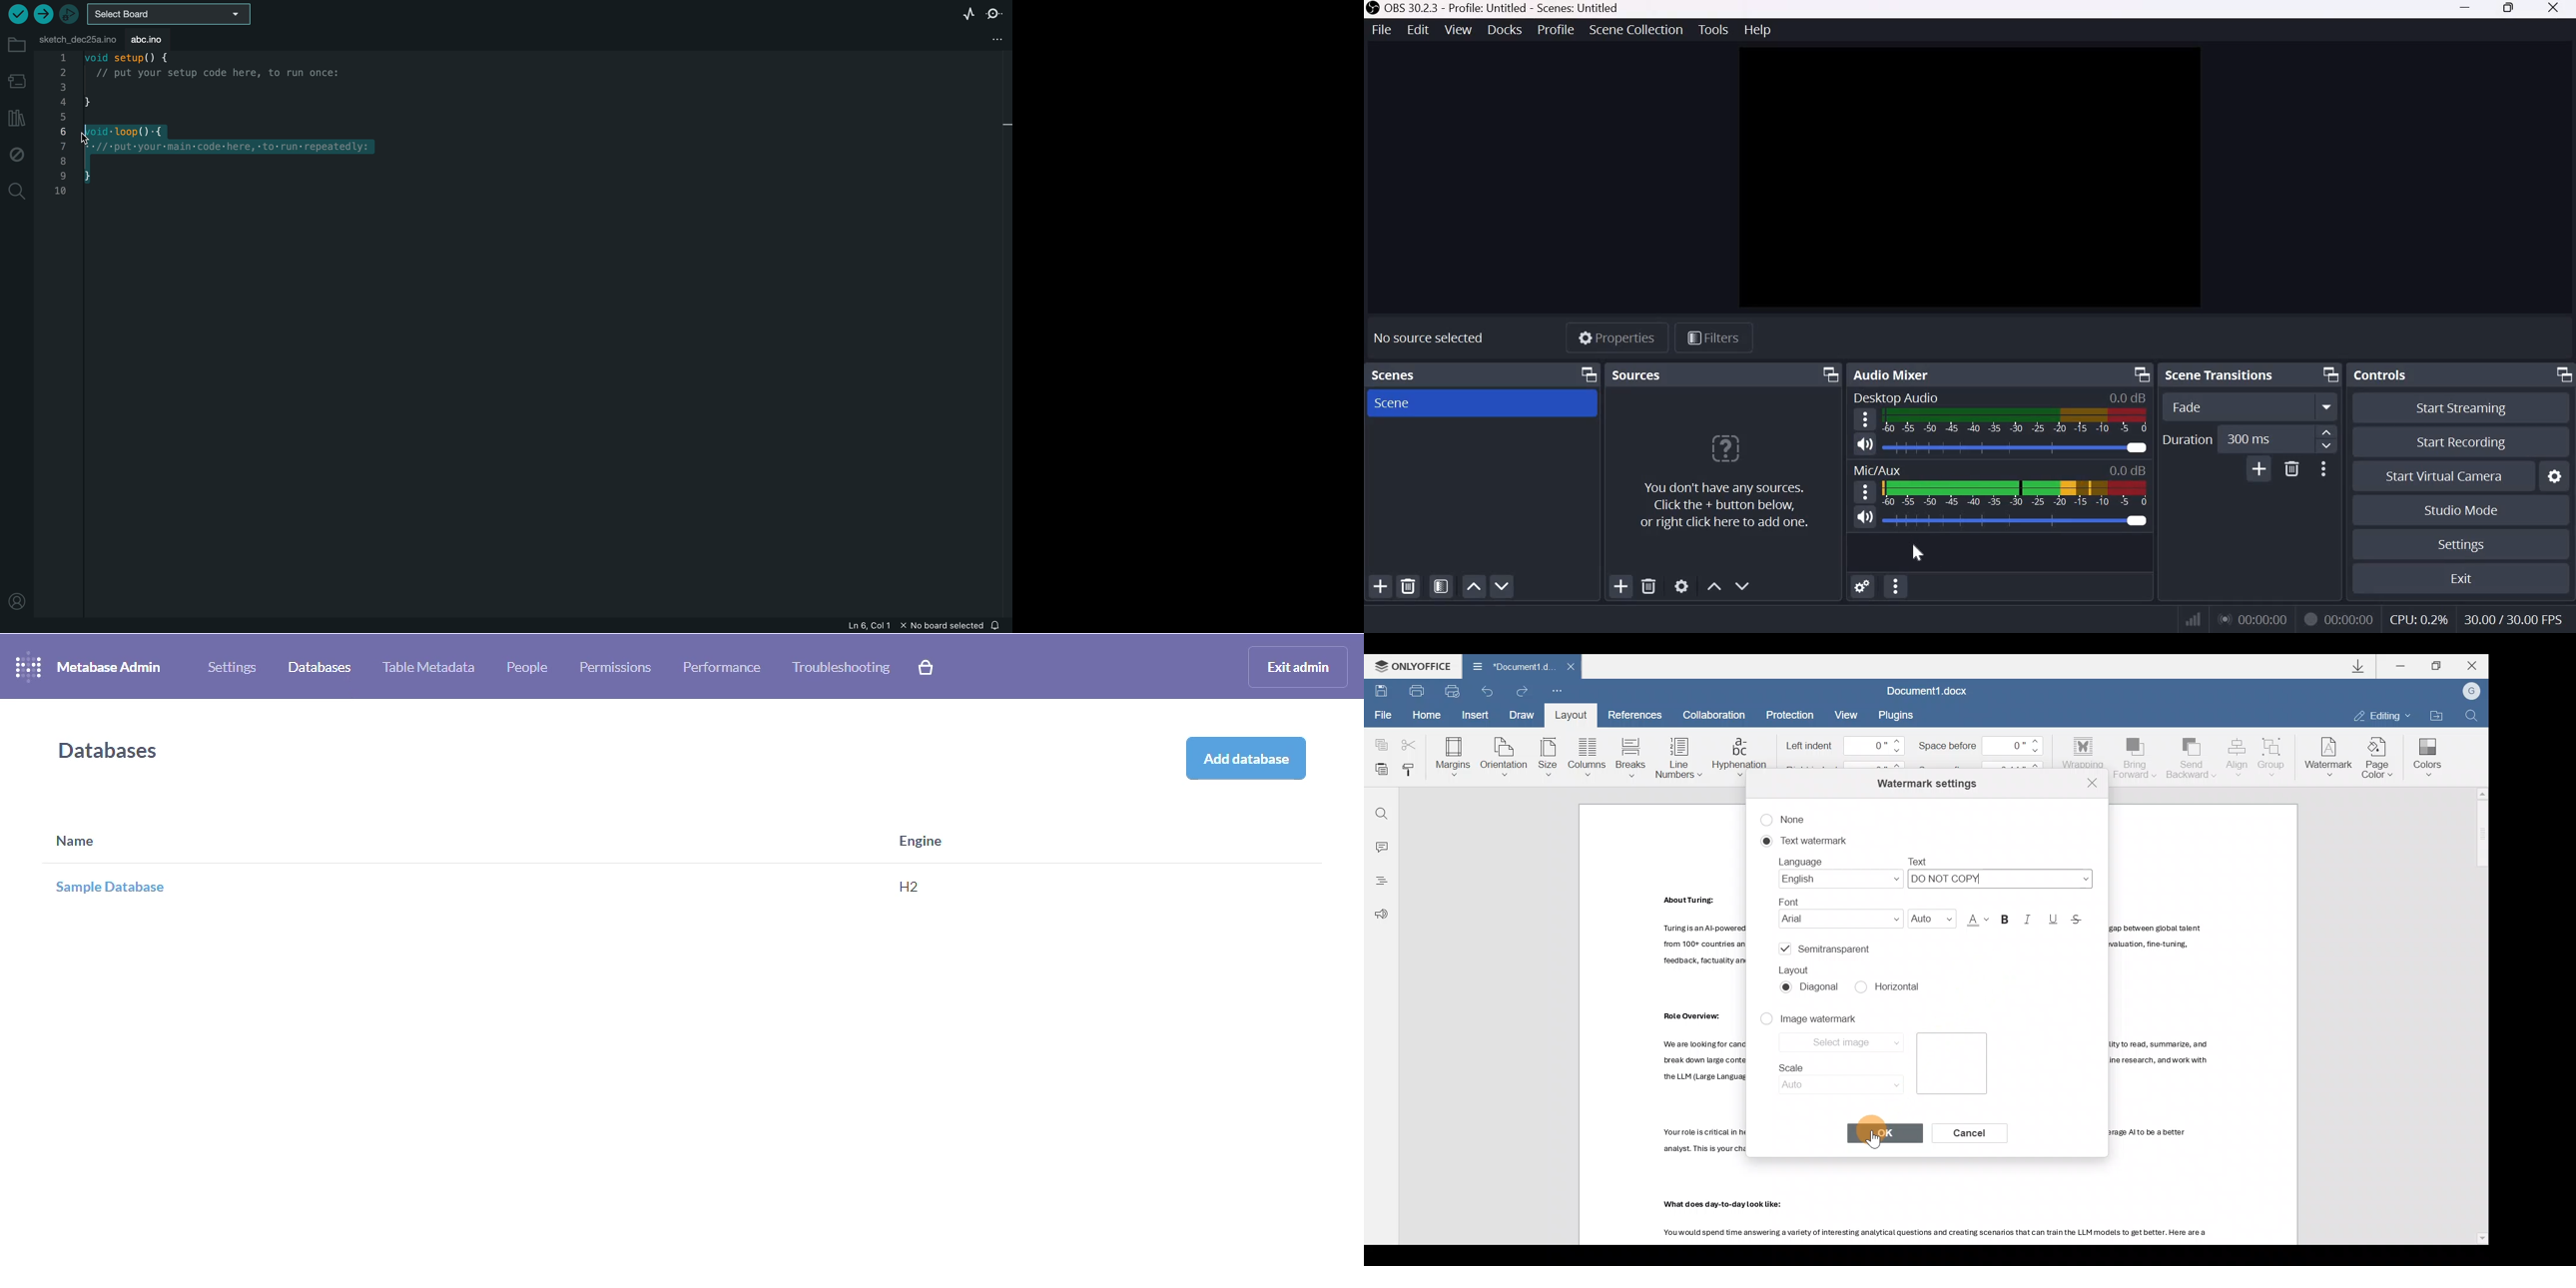 The height and width of the screenshot is (1288, 2576). I want to click on profile, so click(17, 603).